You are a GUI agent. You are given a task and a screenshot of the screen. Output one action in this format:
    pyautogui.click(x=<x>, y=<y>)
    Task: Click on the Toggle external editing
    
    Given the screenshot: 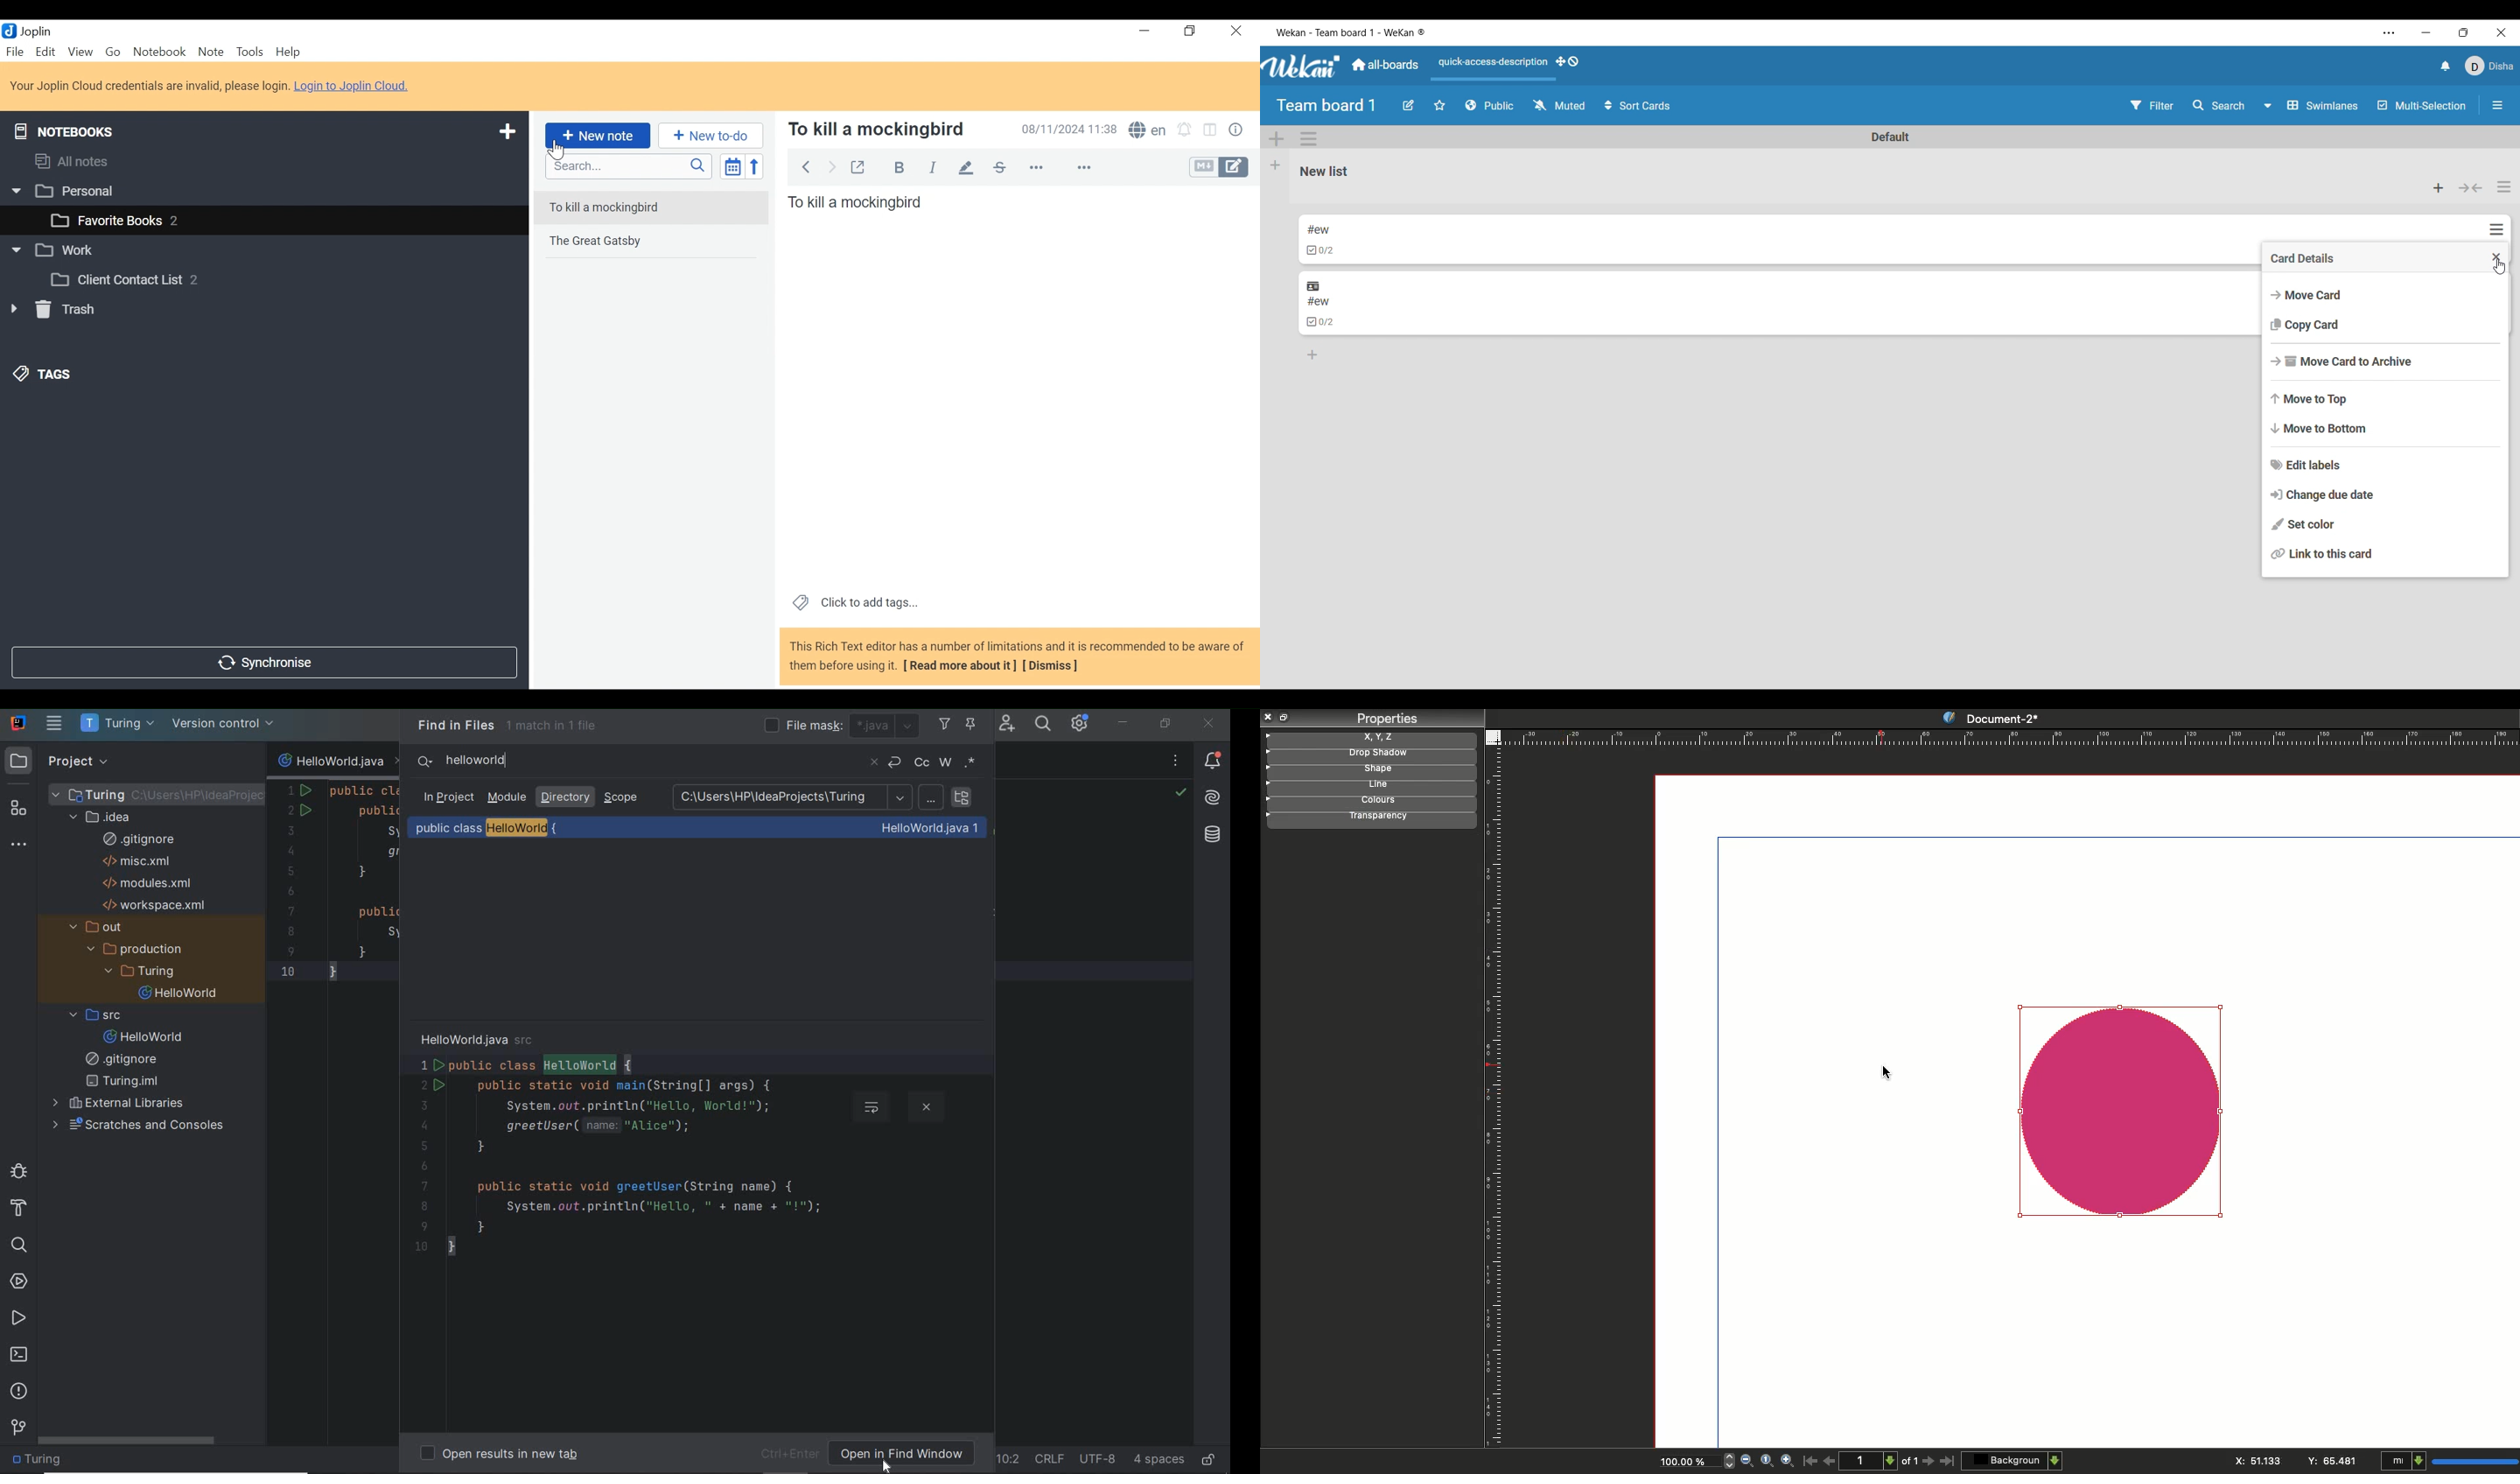 What is the action you would take?
    pyautogui.click(x=860, y=167)
    